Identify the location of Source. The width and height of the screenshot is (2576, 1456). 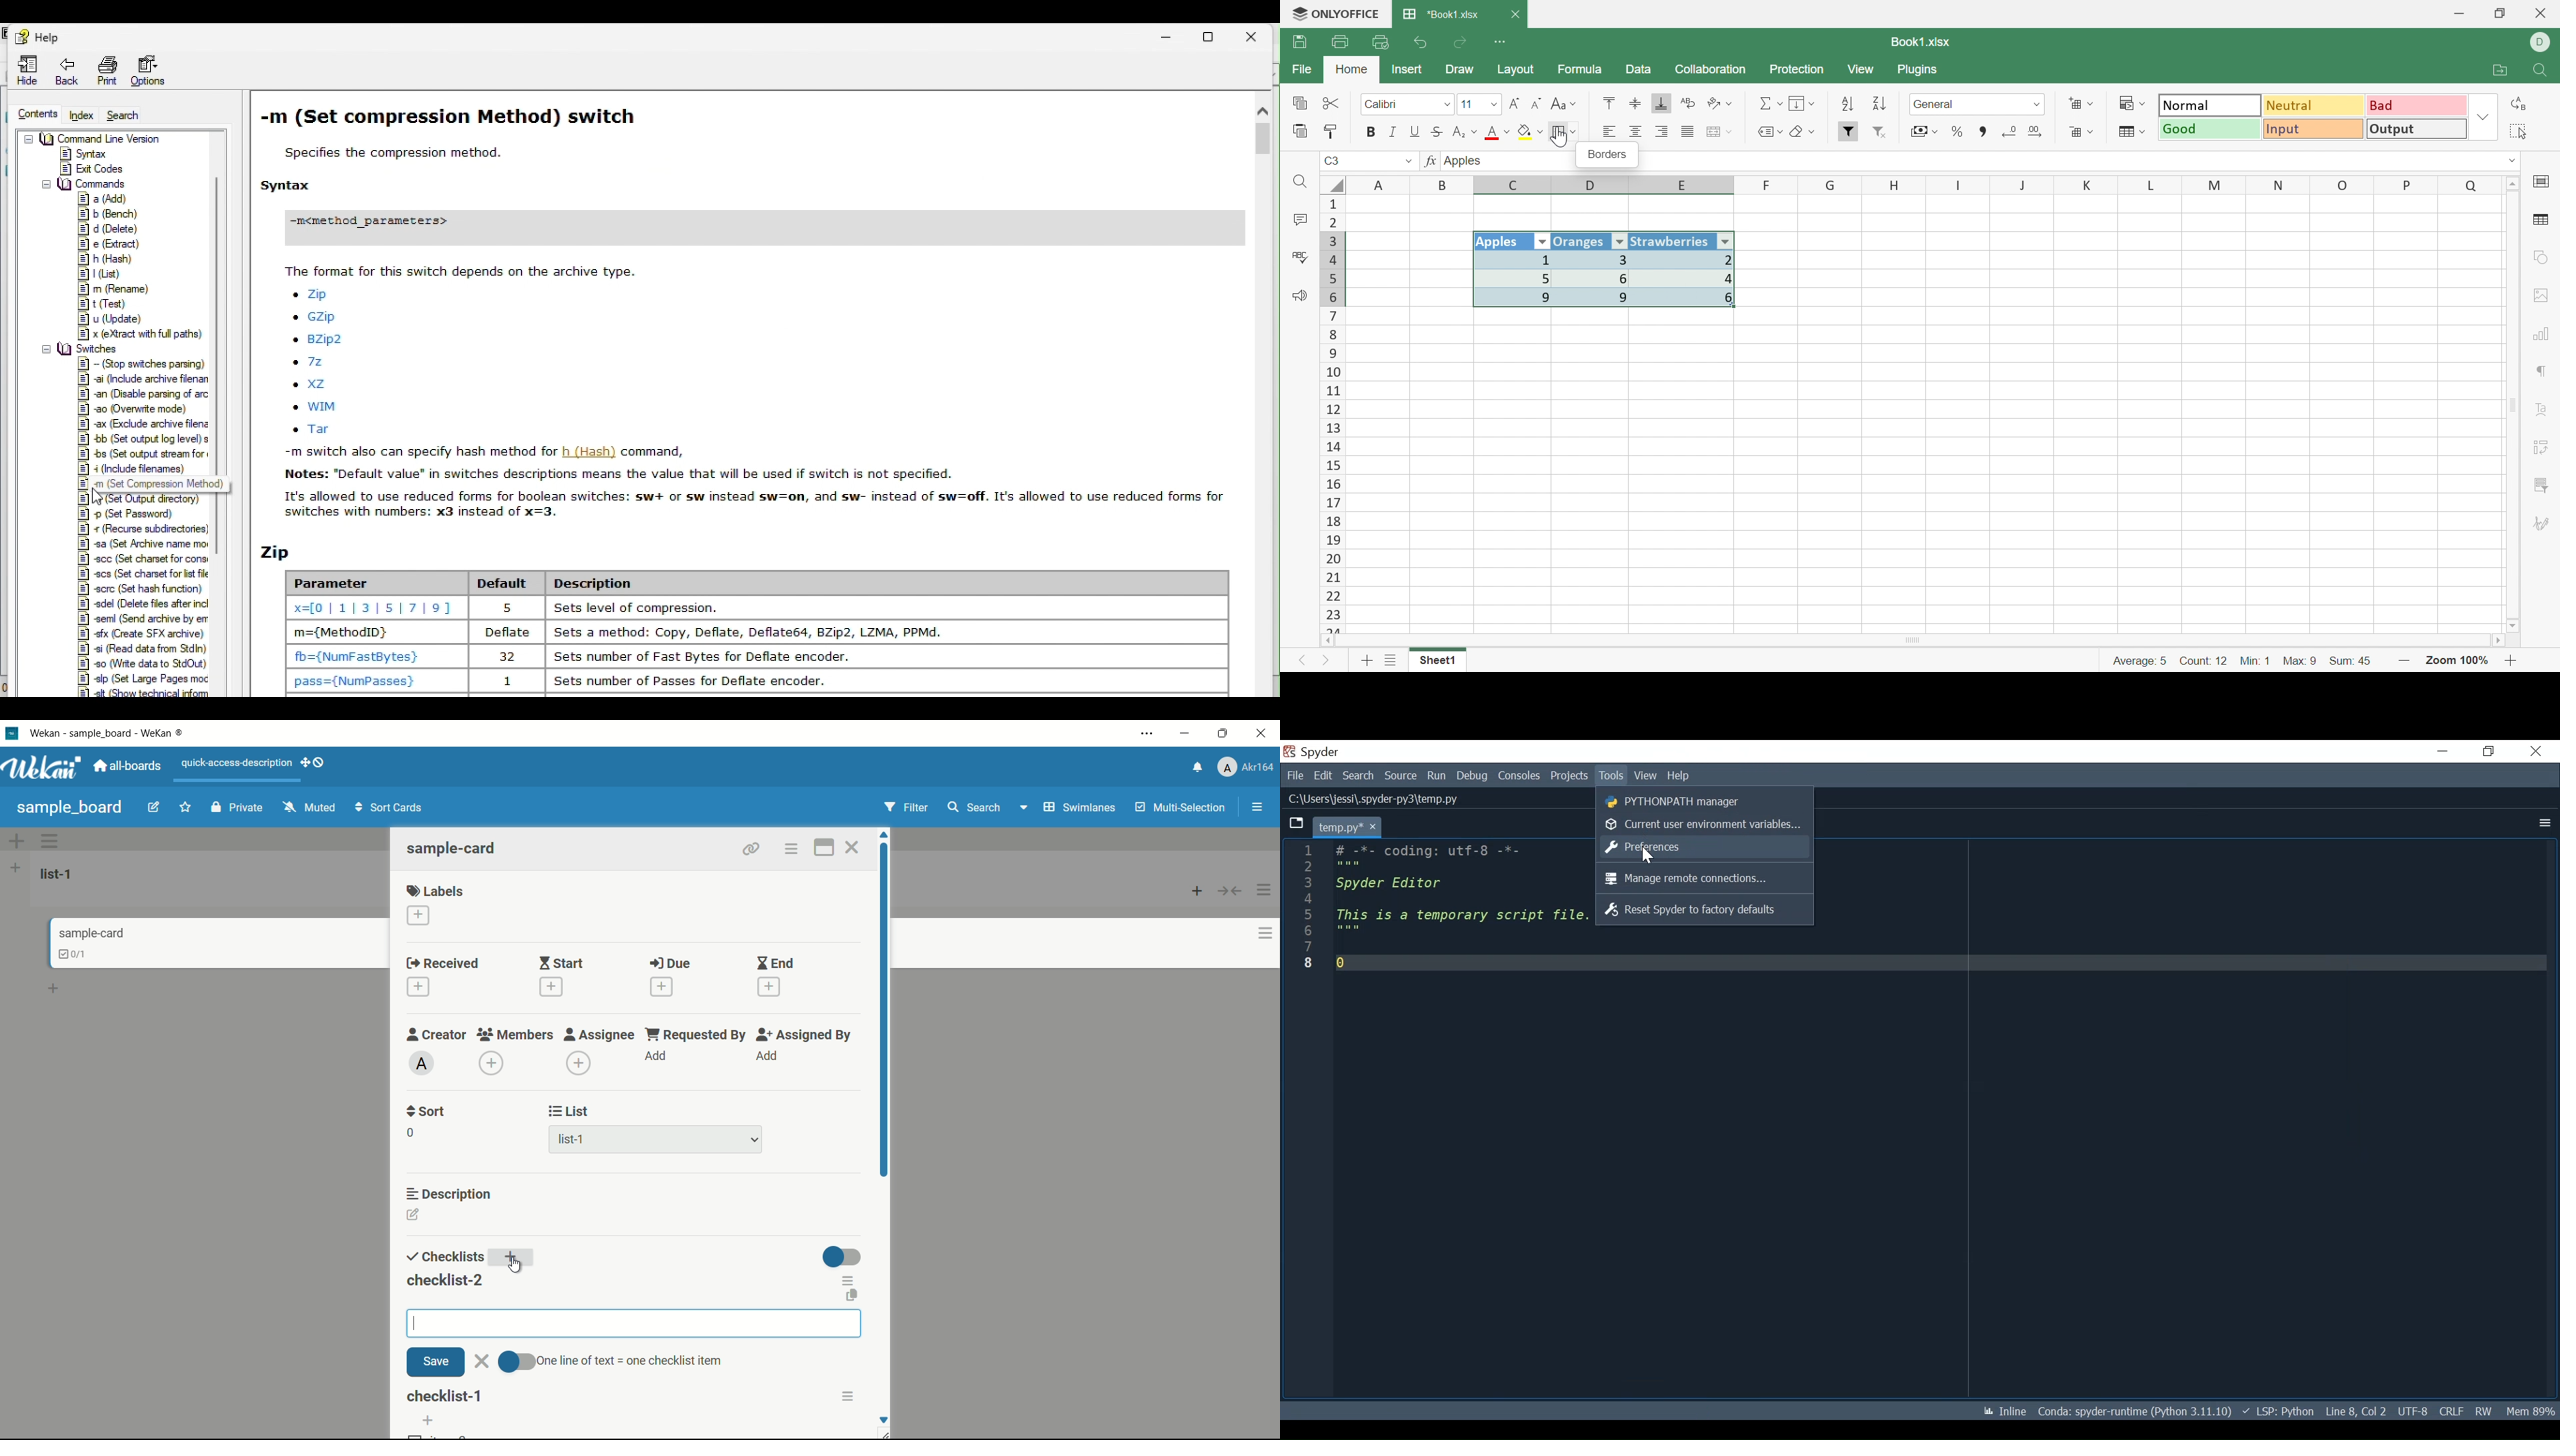
(1401, 775).